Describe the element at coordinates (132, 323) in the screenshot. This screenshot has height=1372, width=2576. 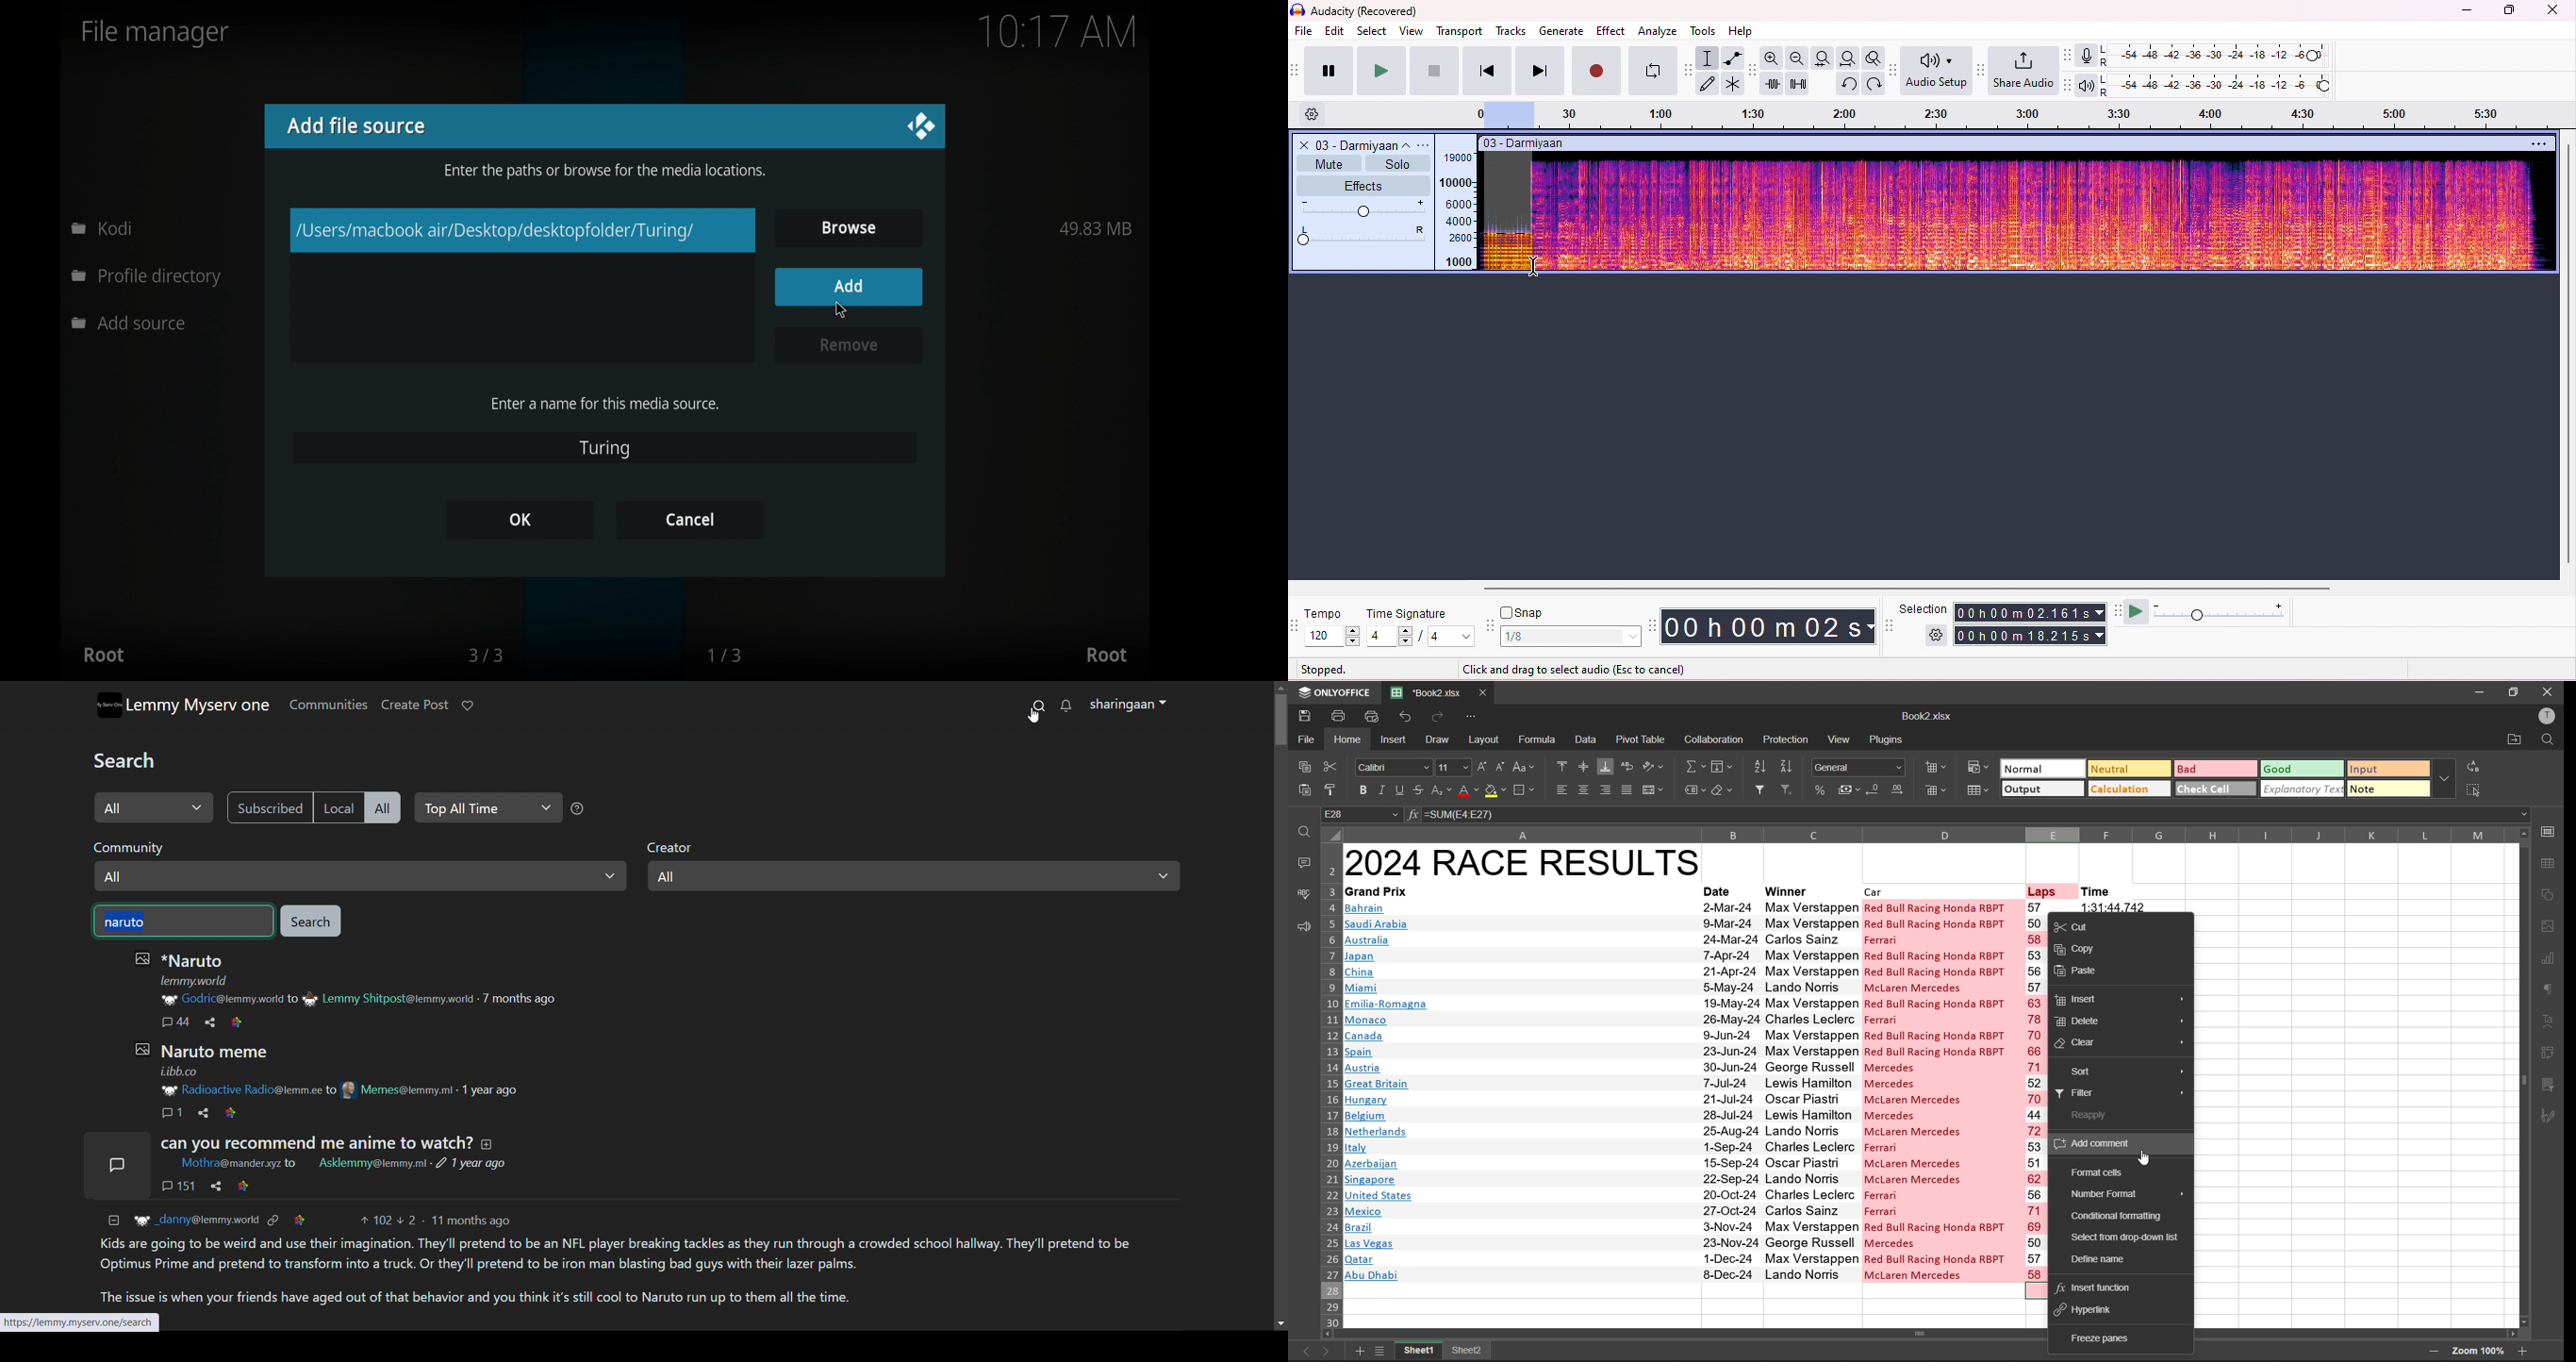
I see `add source` at that location.